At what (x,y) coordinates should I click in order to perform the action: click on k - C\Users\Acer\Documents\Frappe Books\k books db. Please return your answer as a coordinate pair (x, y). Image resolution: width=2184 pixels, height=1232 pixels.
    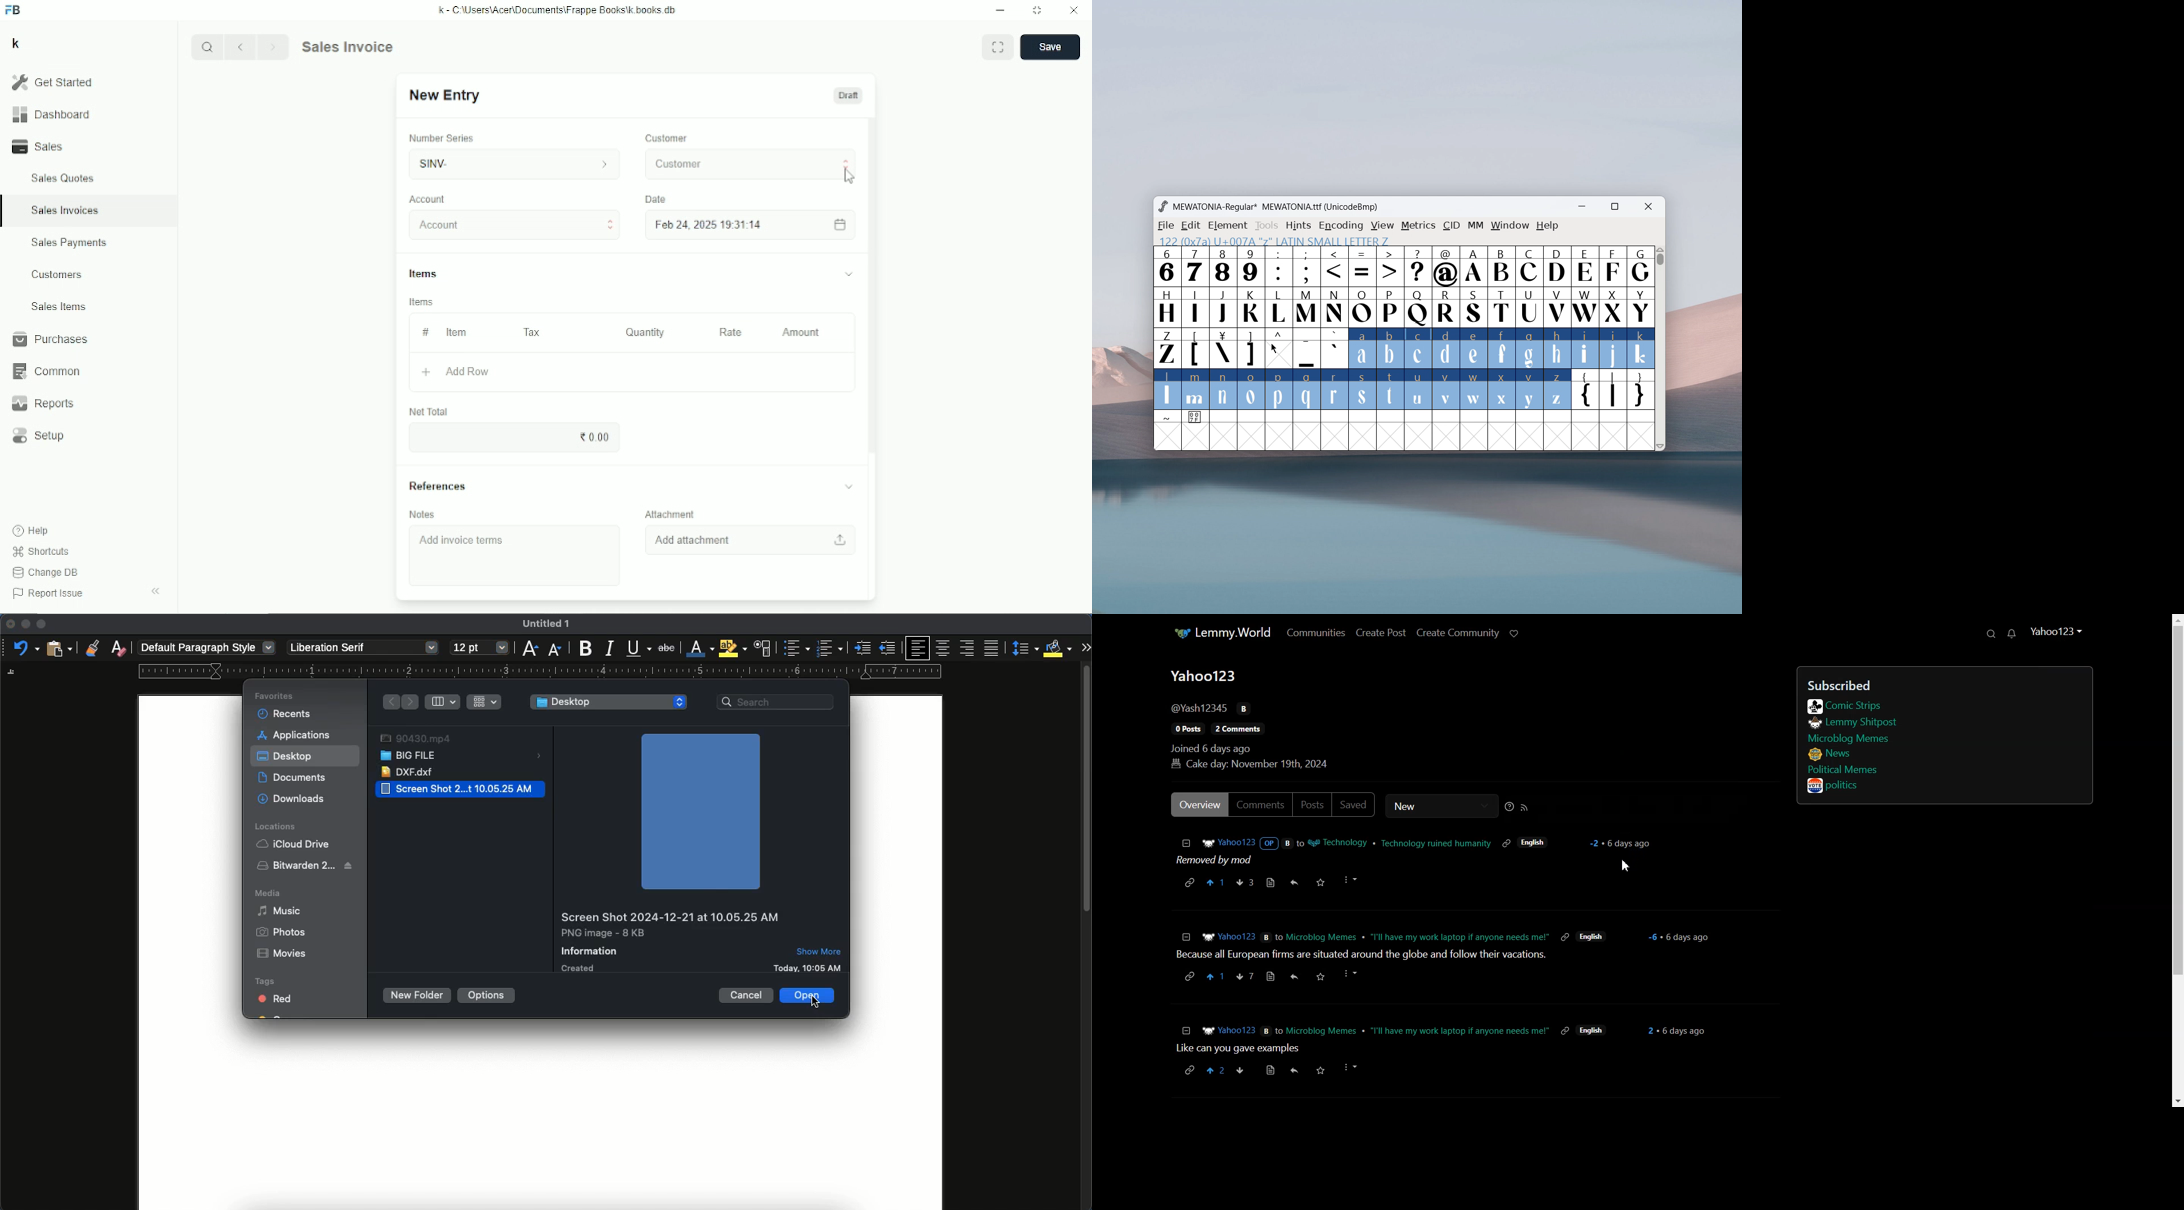
    Looking at the image, I should click on (559, 9).